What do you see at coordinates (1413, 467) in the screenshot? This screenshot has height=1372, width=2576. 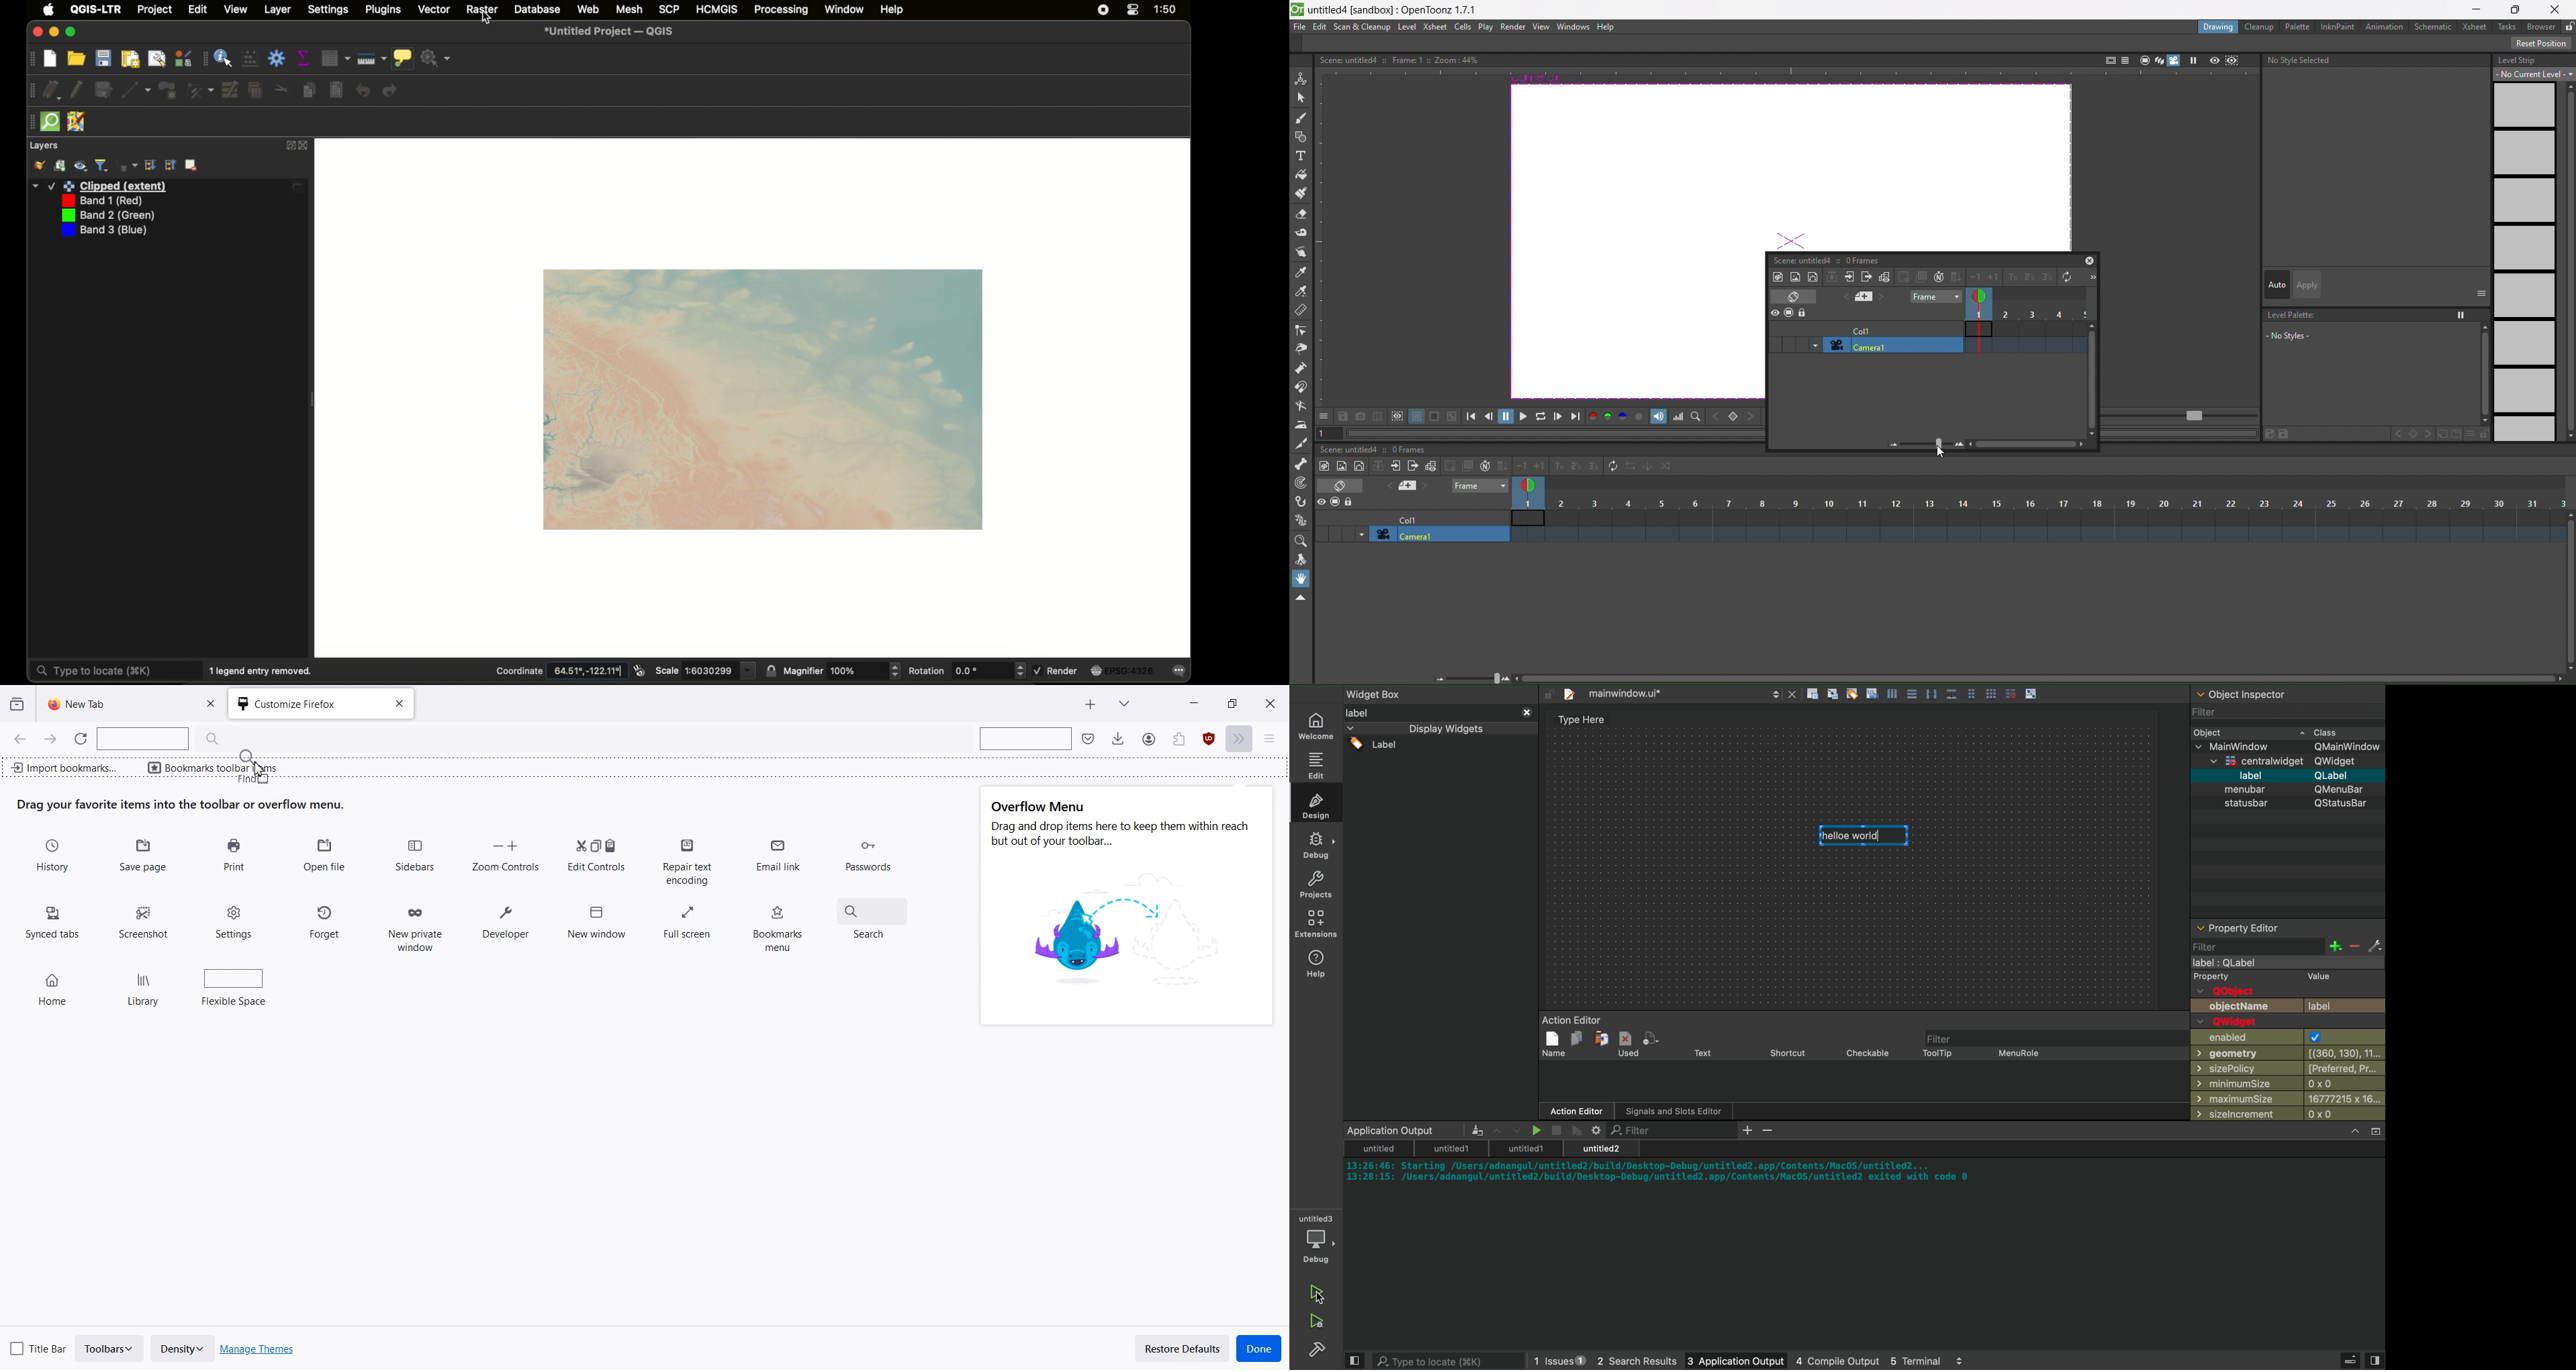 I see `close sub sheet` at bounding box center [1413, 467].